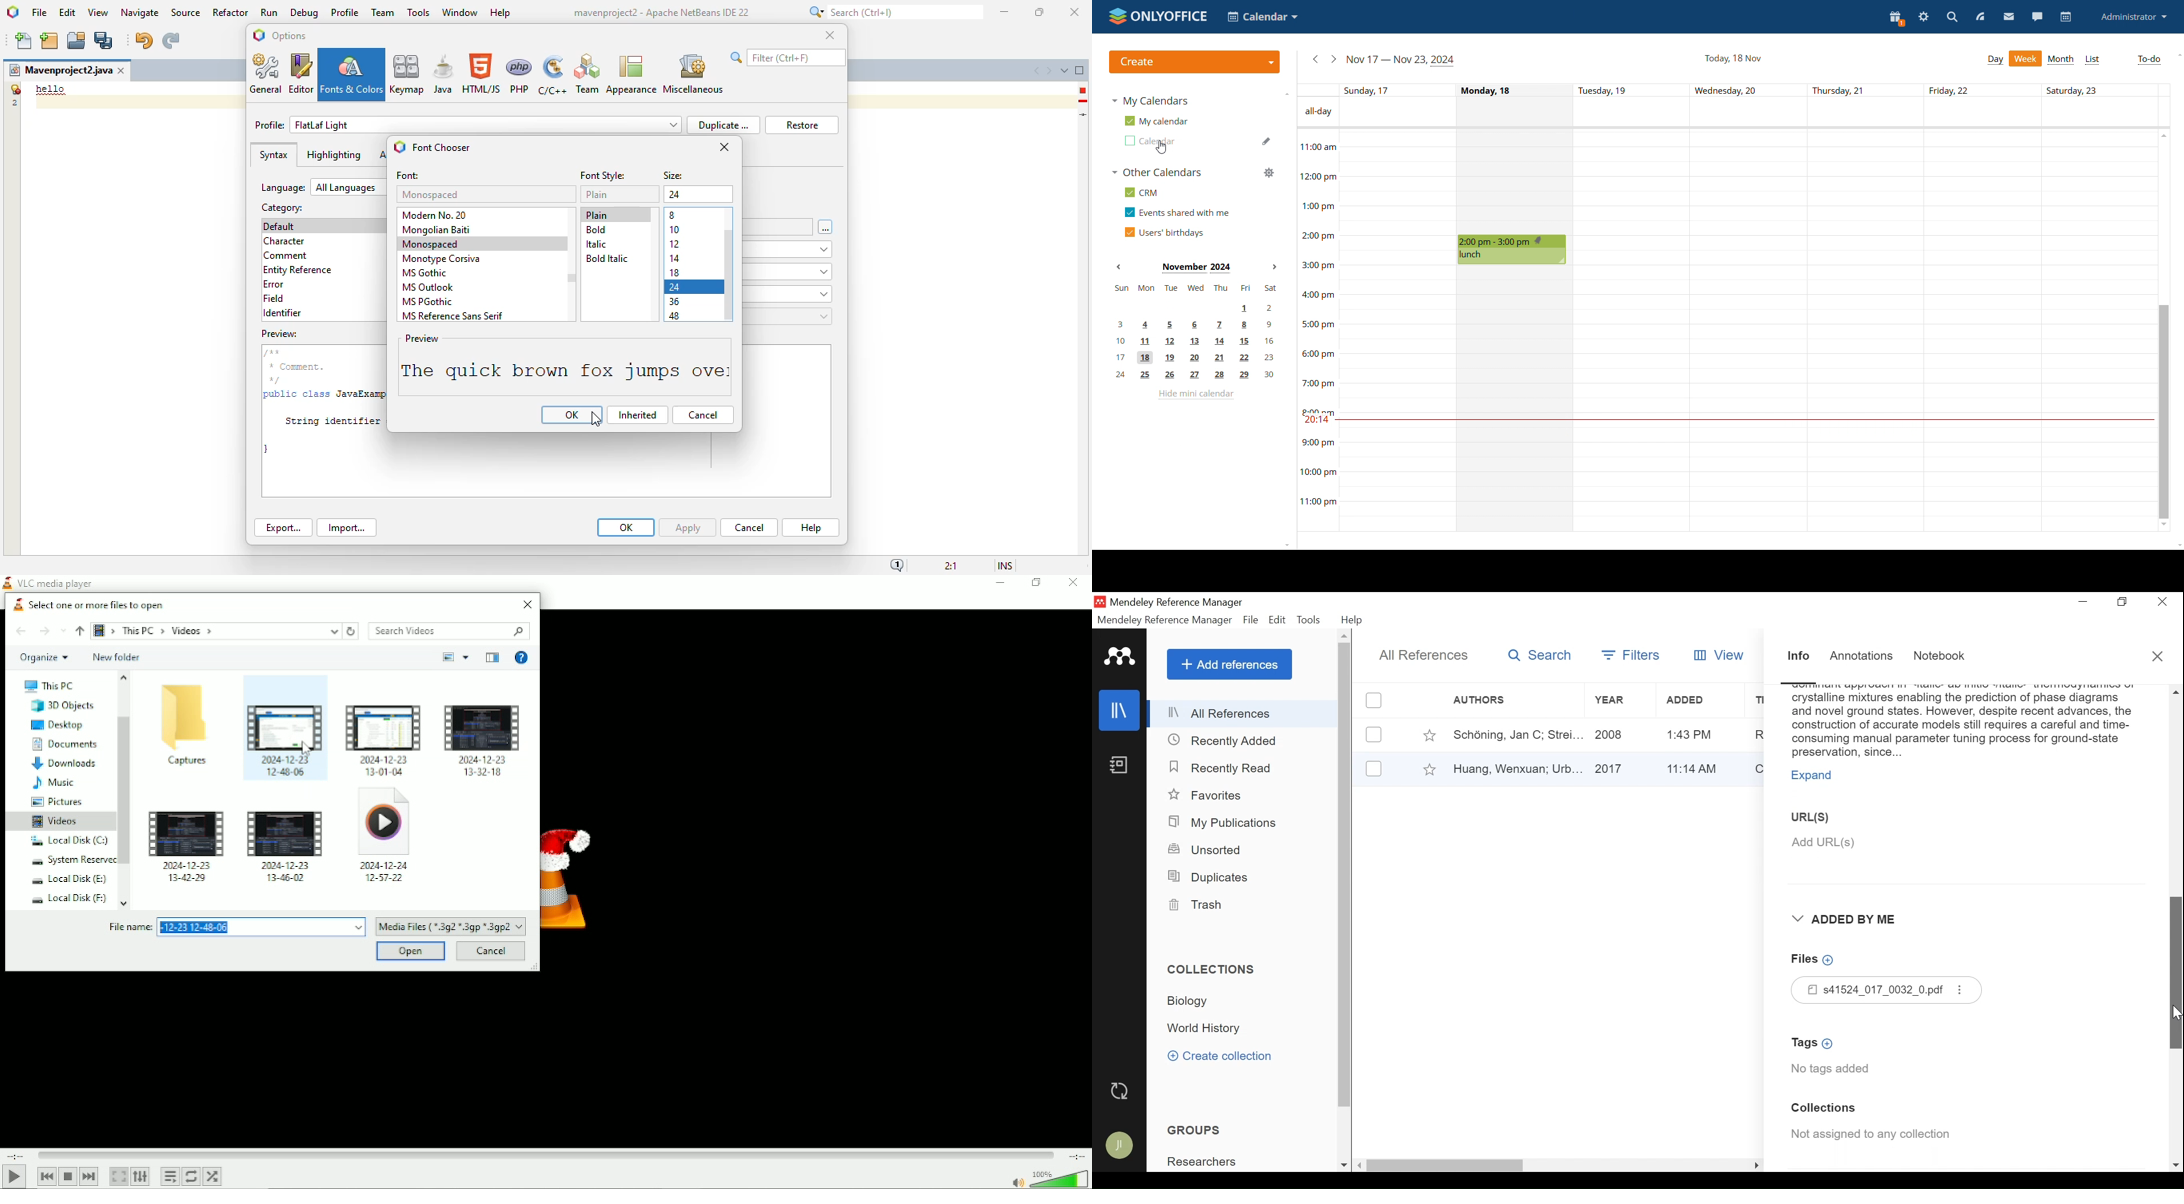  What do you see at coordinates (2177, 1013) in the screenshot?
I see `Cursor` at bounding box center [2177, 1013].